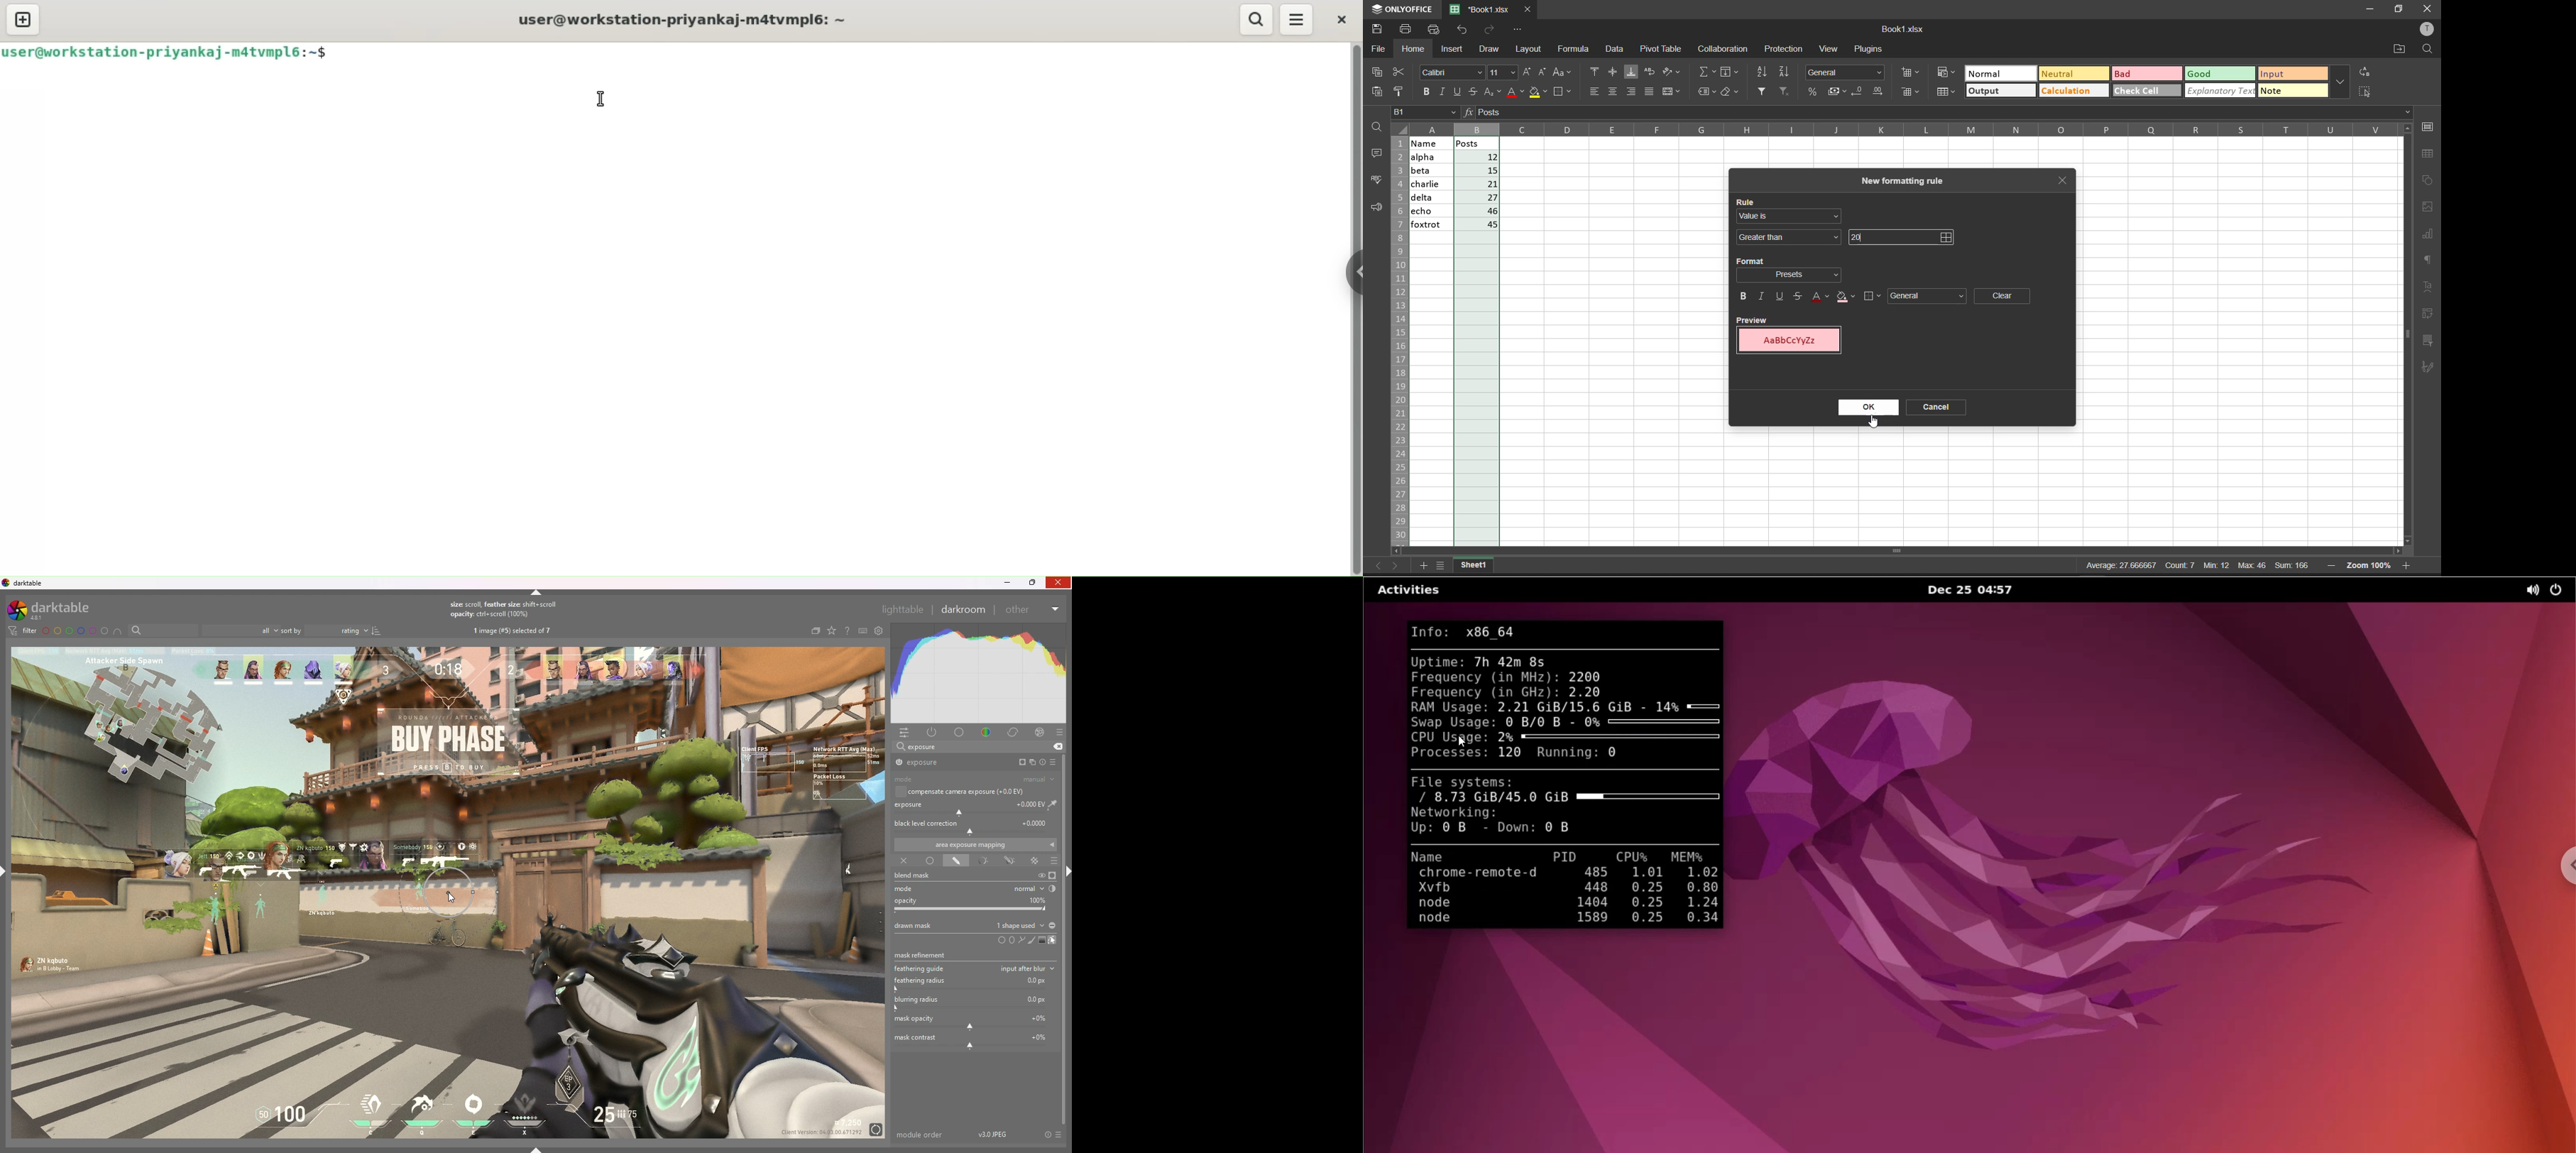 The image size is (2576, 1176). What do you see at coordinates (1488, 30) in the screenshot?
I see `redo` at bounding box center [1488, 30].